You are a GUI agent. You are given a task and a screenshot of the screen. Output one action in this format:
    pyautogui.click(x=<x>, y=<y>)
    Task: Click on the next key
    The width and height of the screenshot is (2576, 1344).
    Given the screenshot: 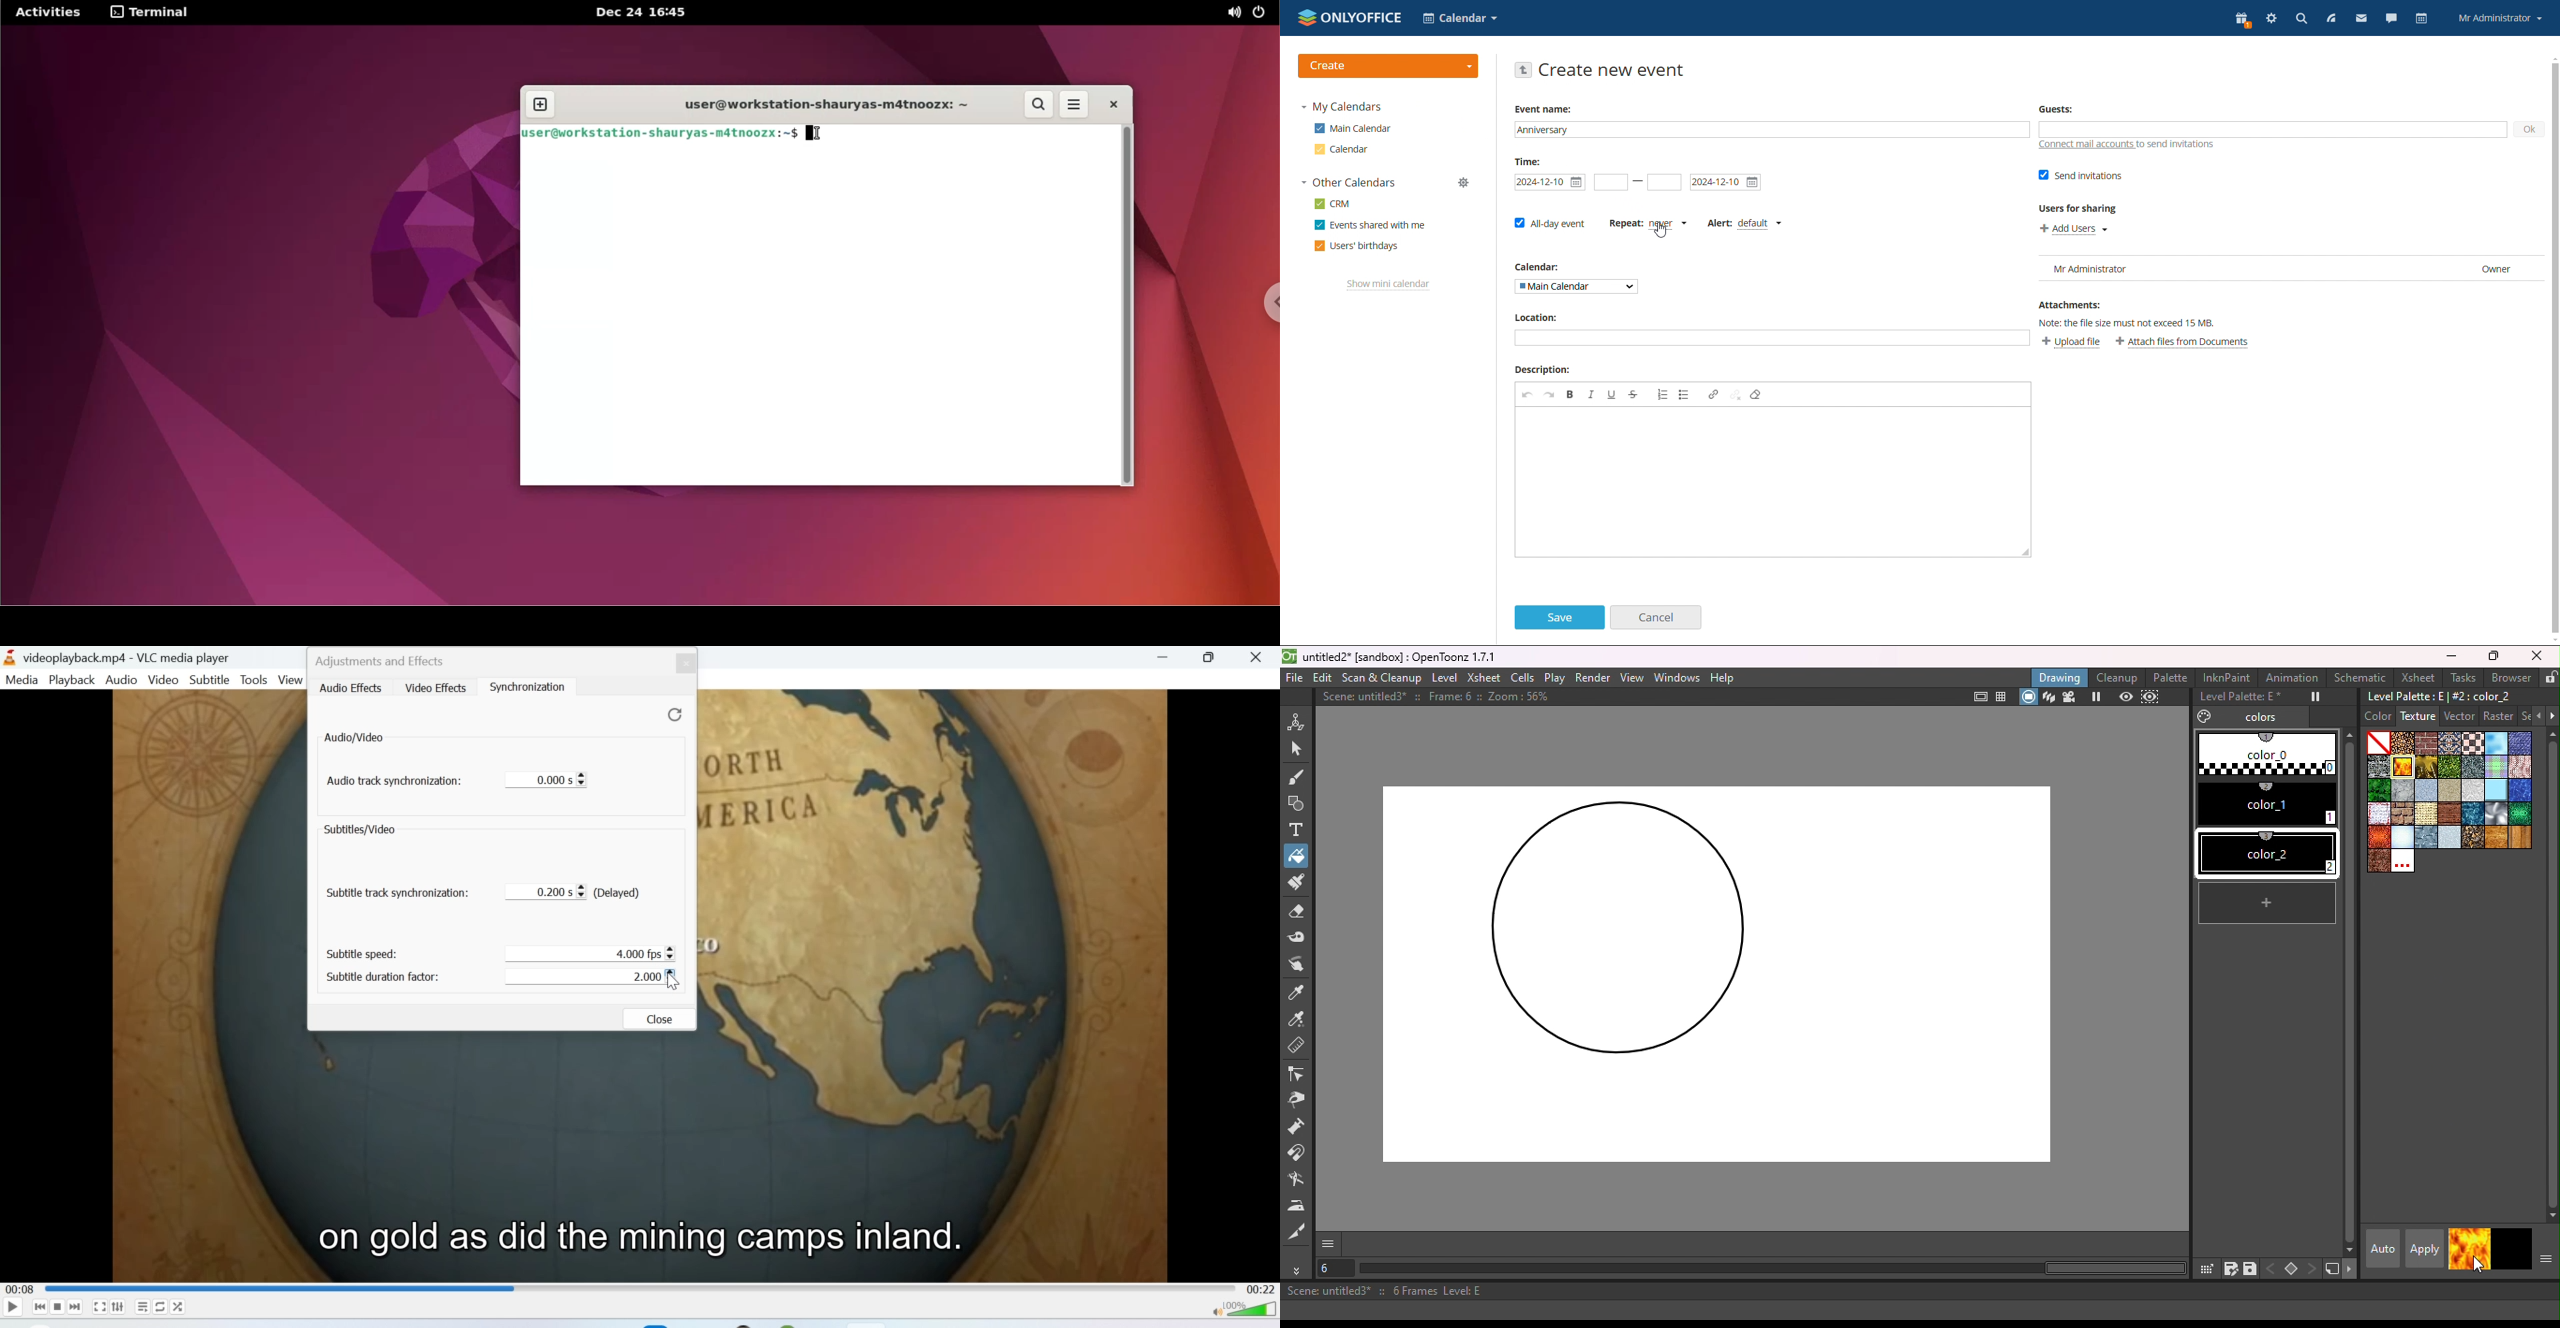 What is the action you would take?
    pyautogui.click(x=2313, y=1270)
    